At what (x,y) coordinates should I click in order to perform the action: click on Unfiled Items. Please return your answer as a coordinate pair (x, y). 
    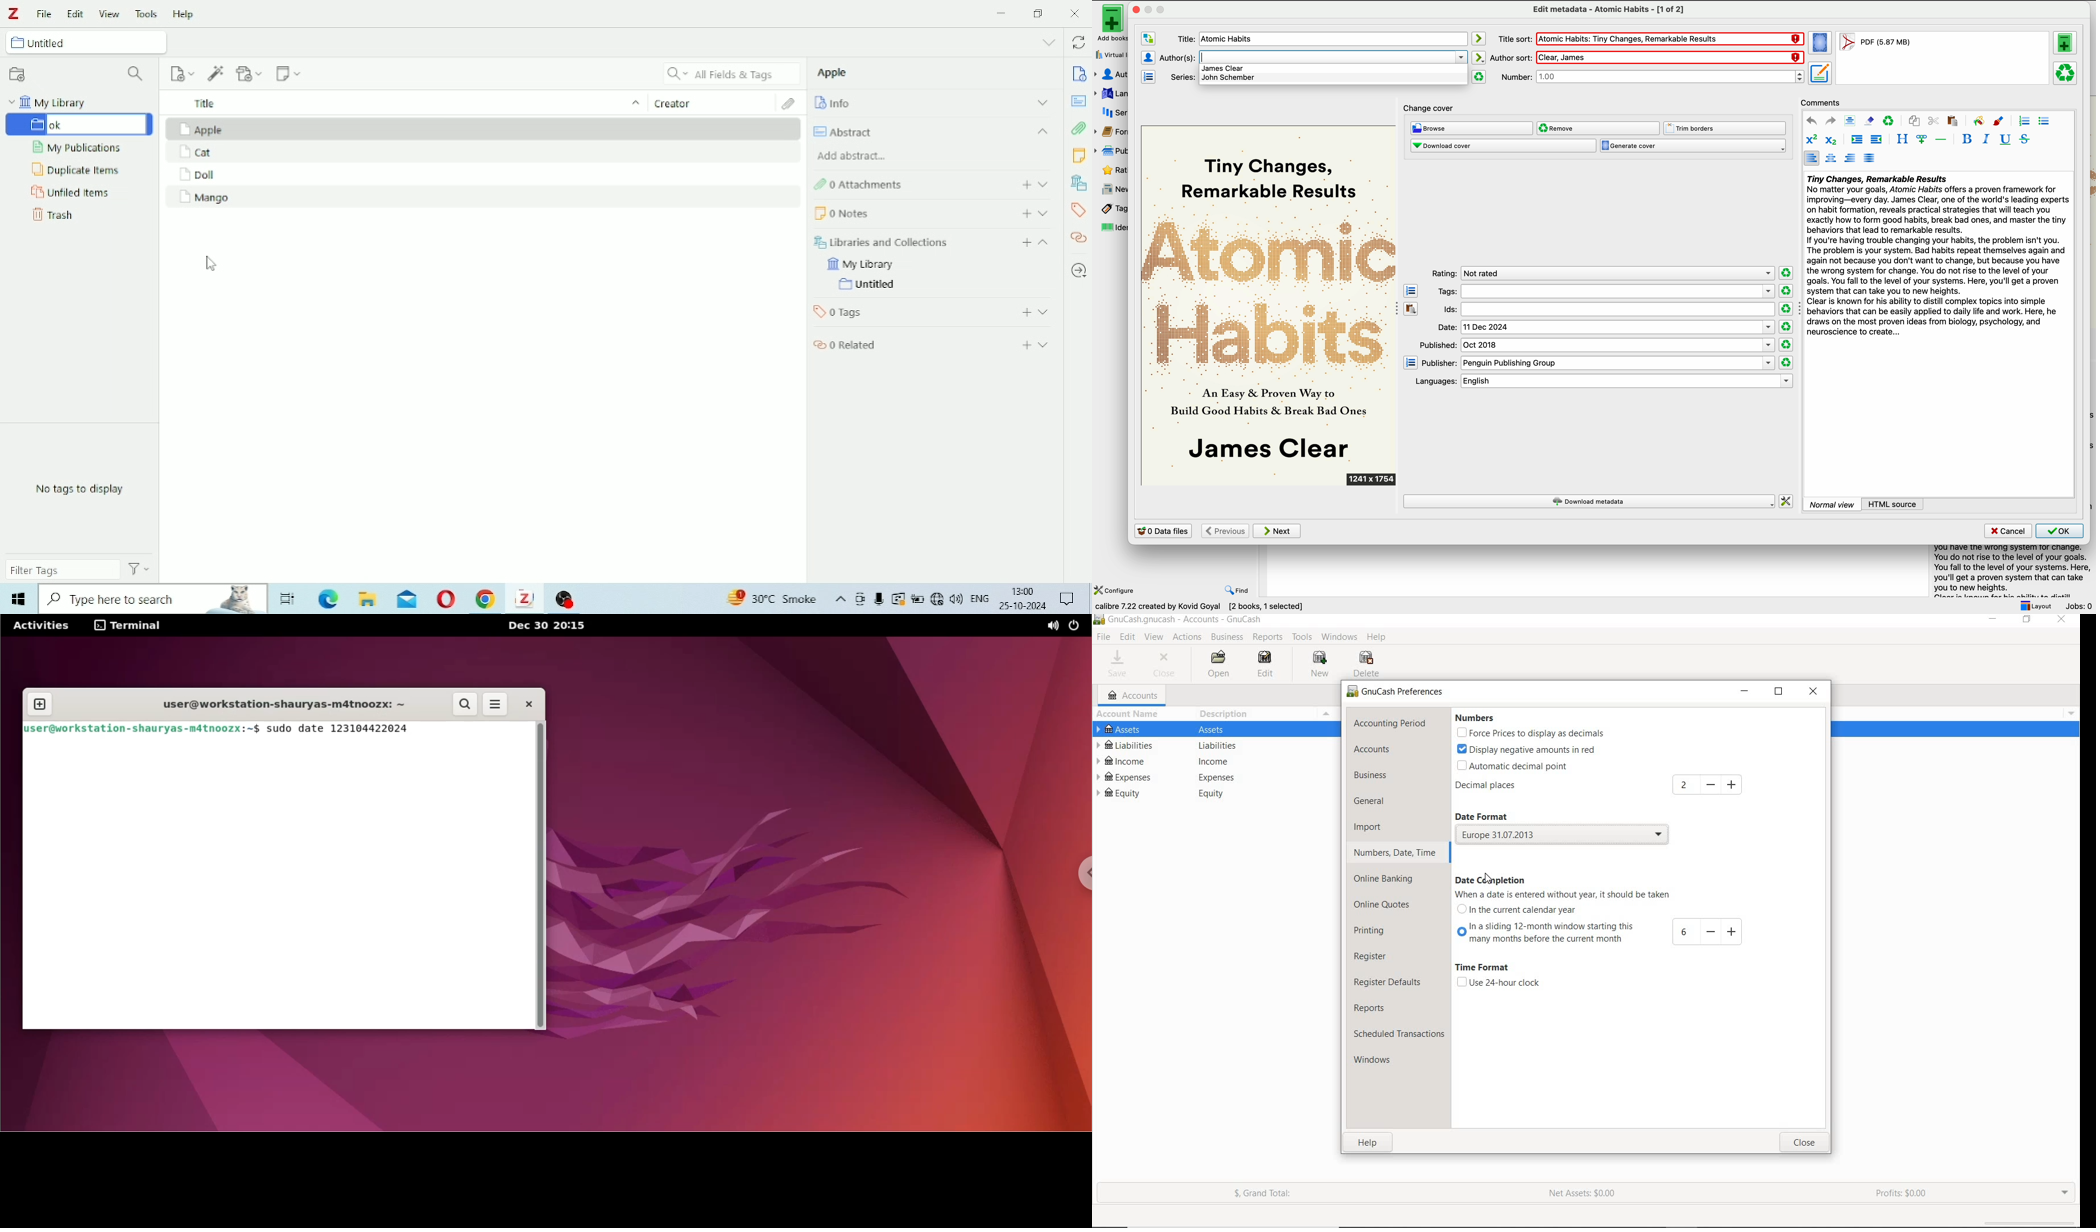
    Looking at the image, I should click on (70, 192).